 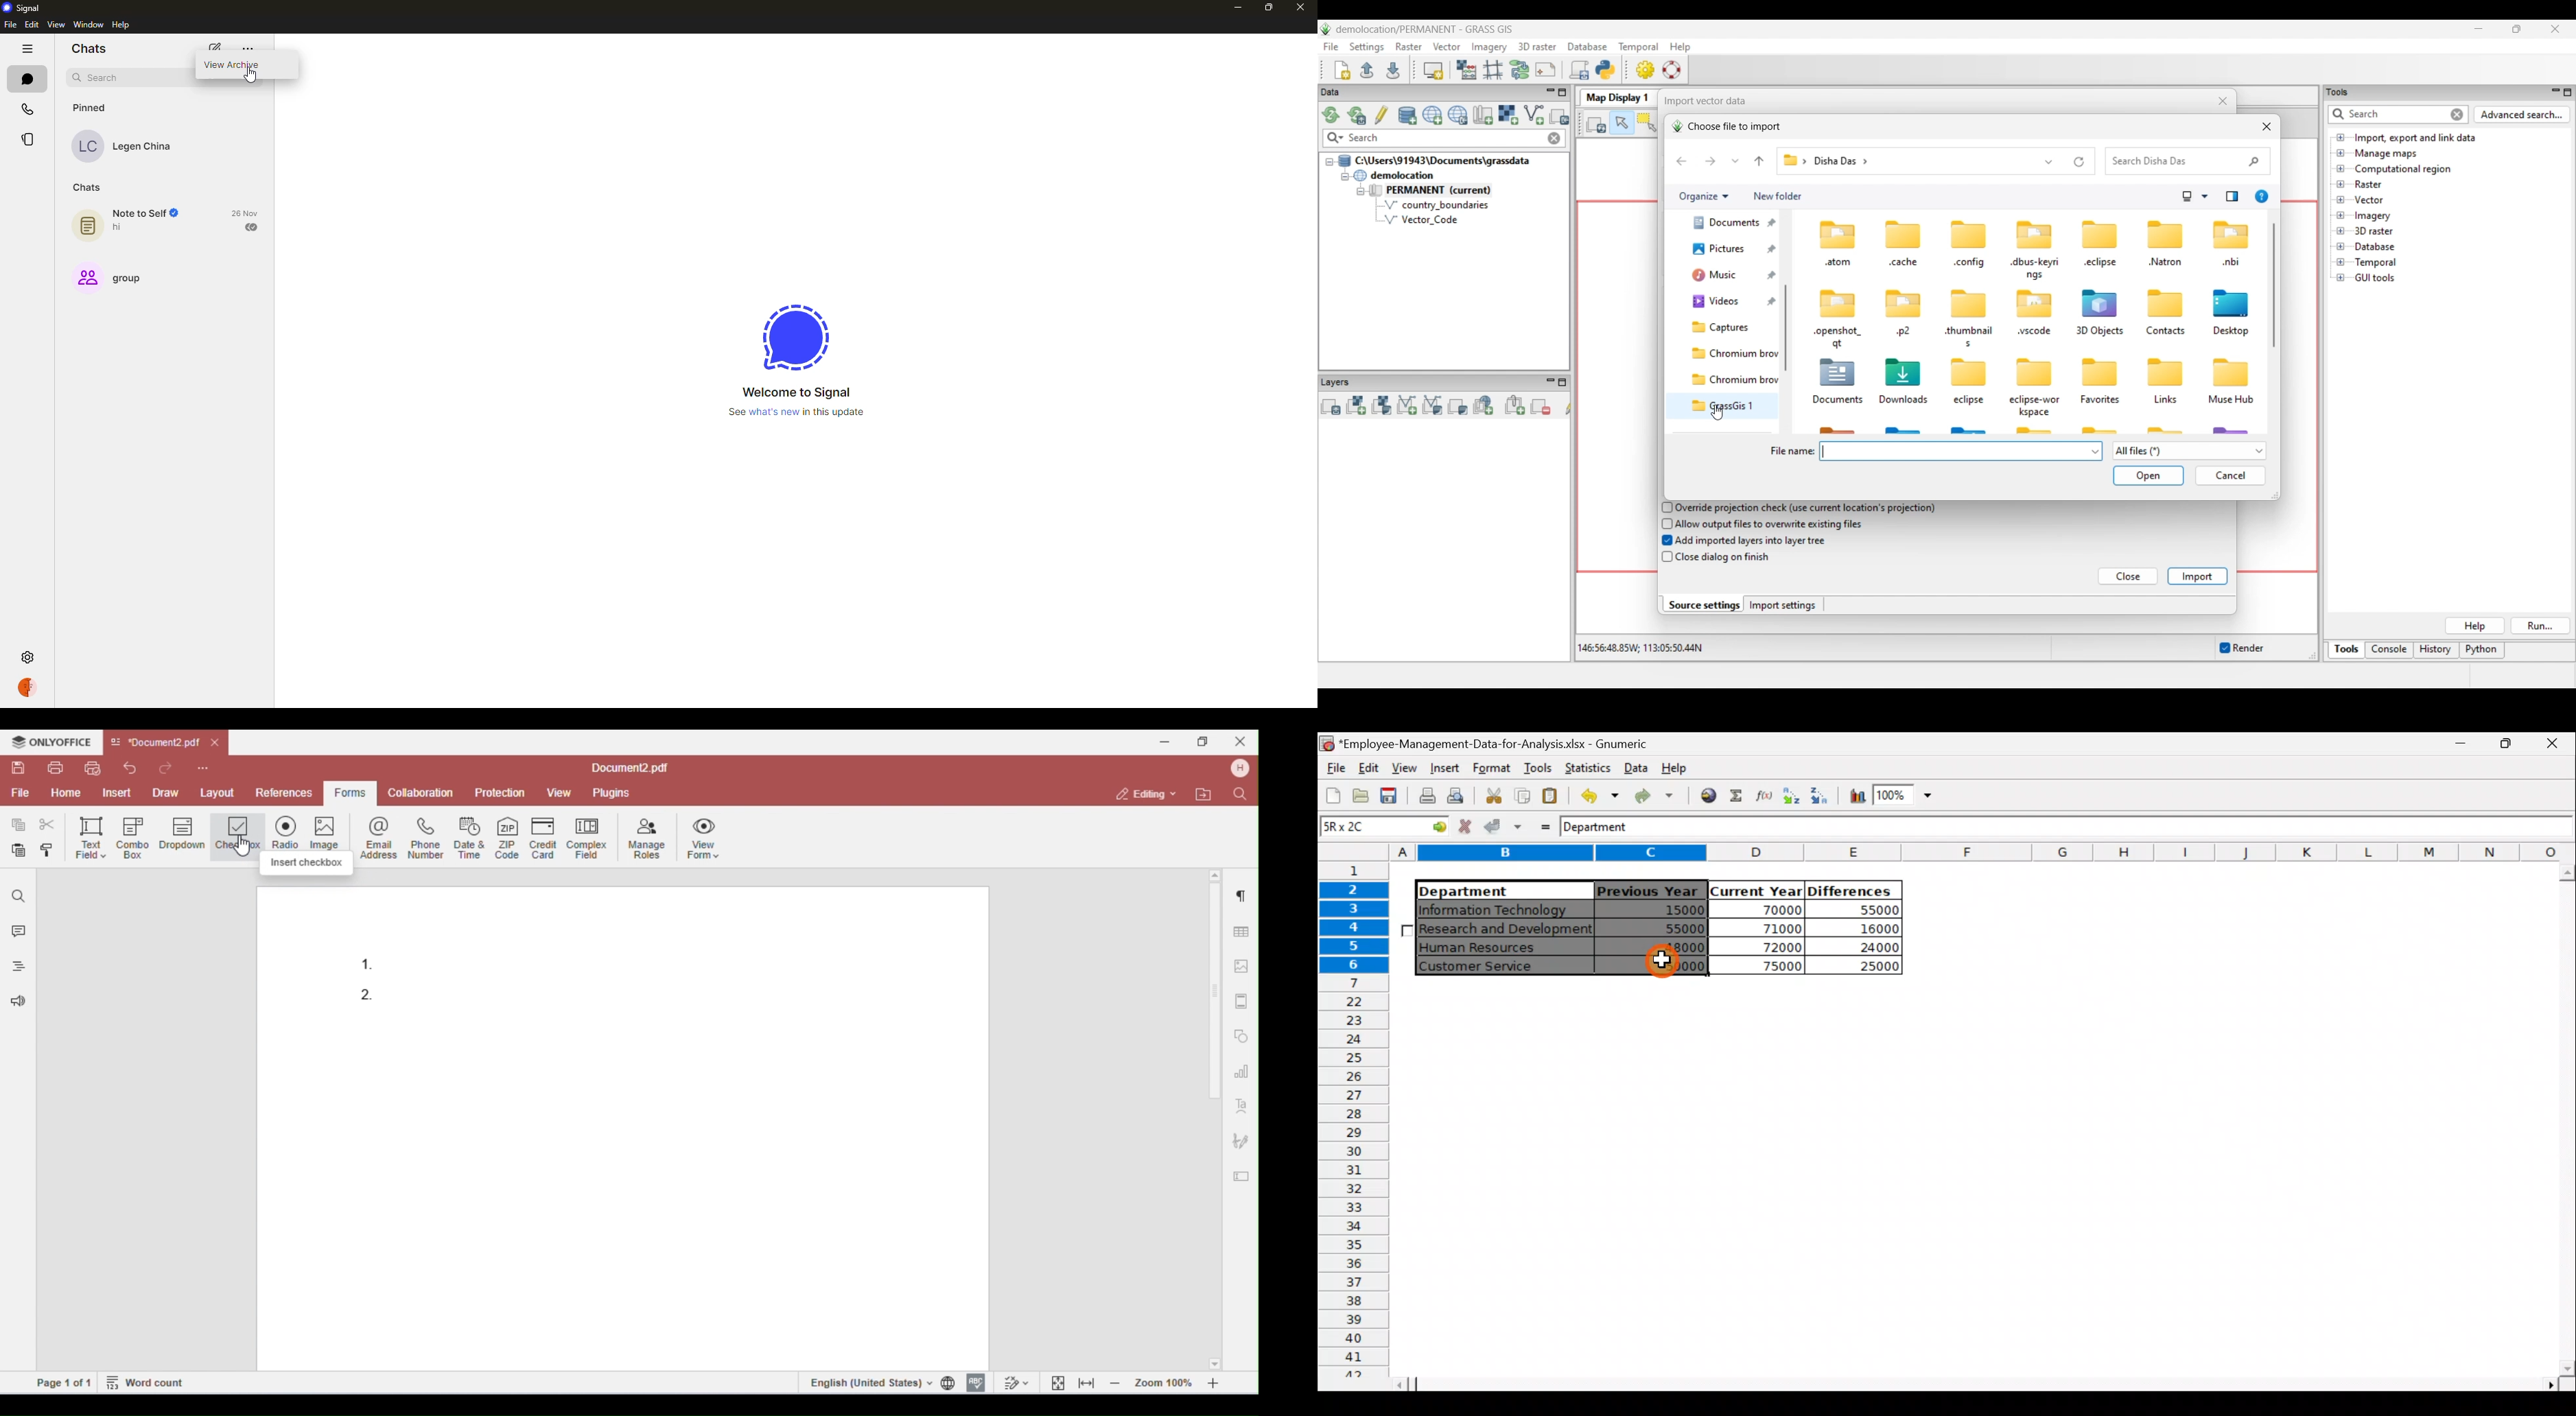 What do you see at coordinates (235, 67) in the screenshot?
I see `view archive` at bounding box center [235, 67].